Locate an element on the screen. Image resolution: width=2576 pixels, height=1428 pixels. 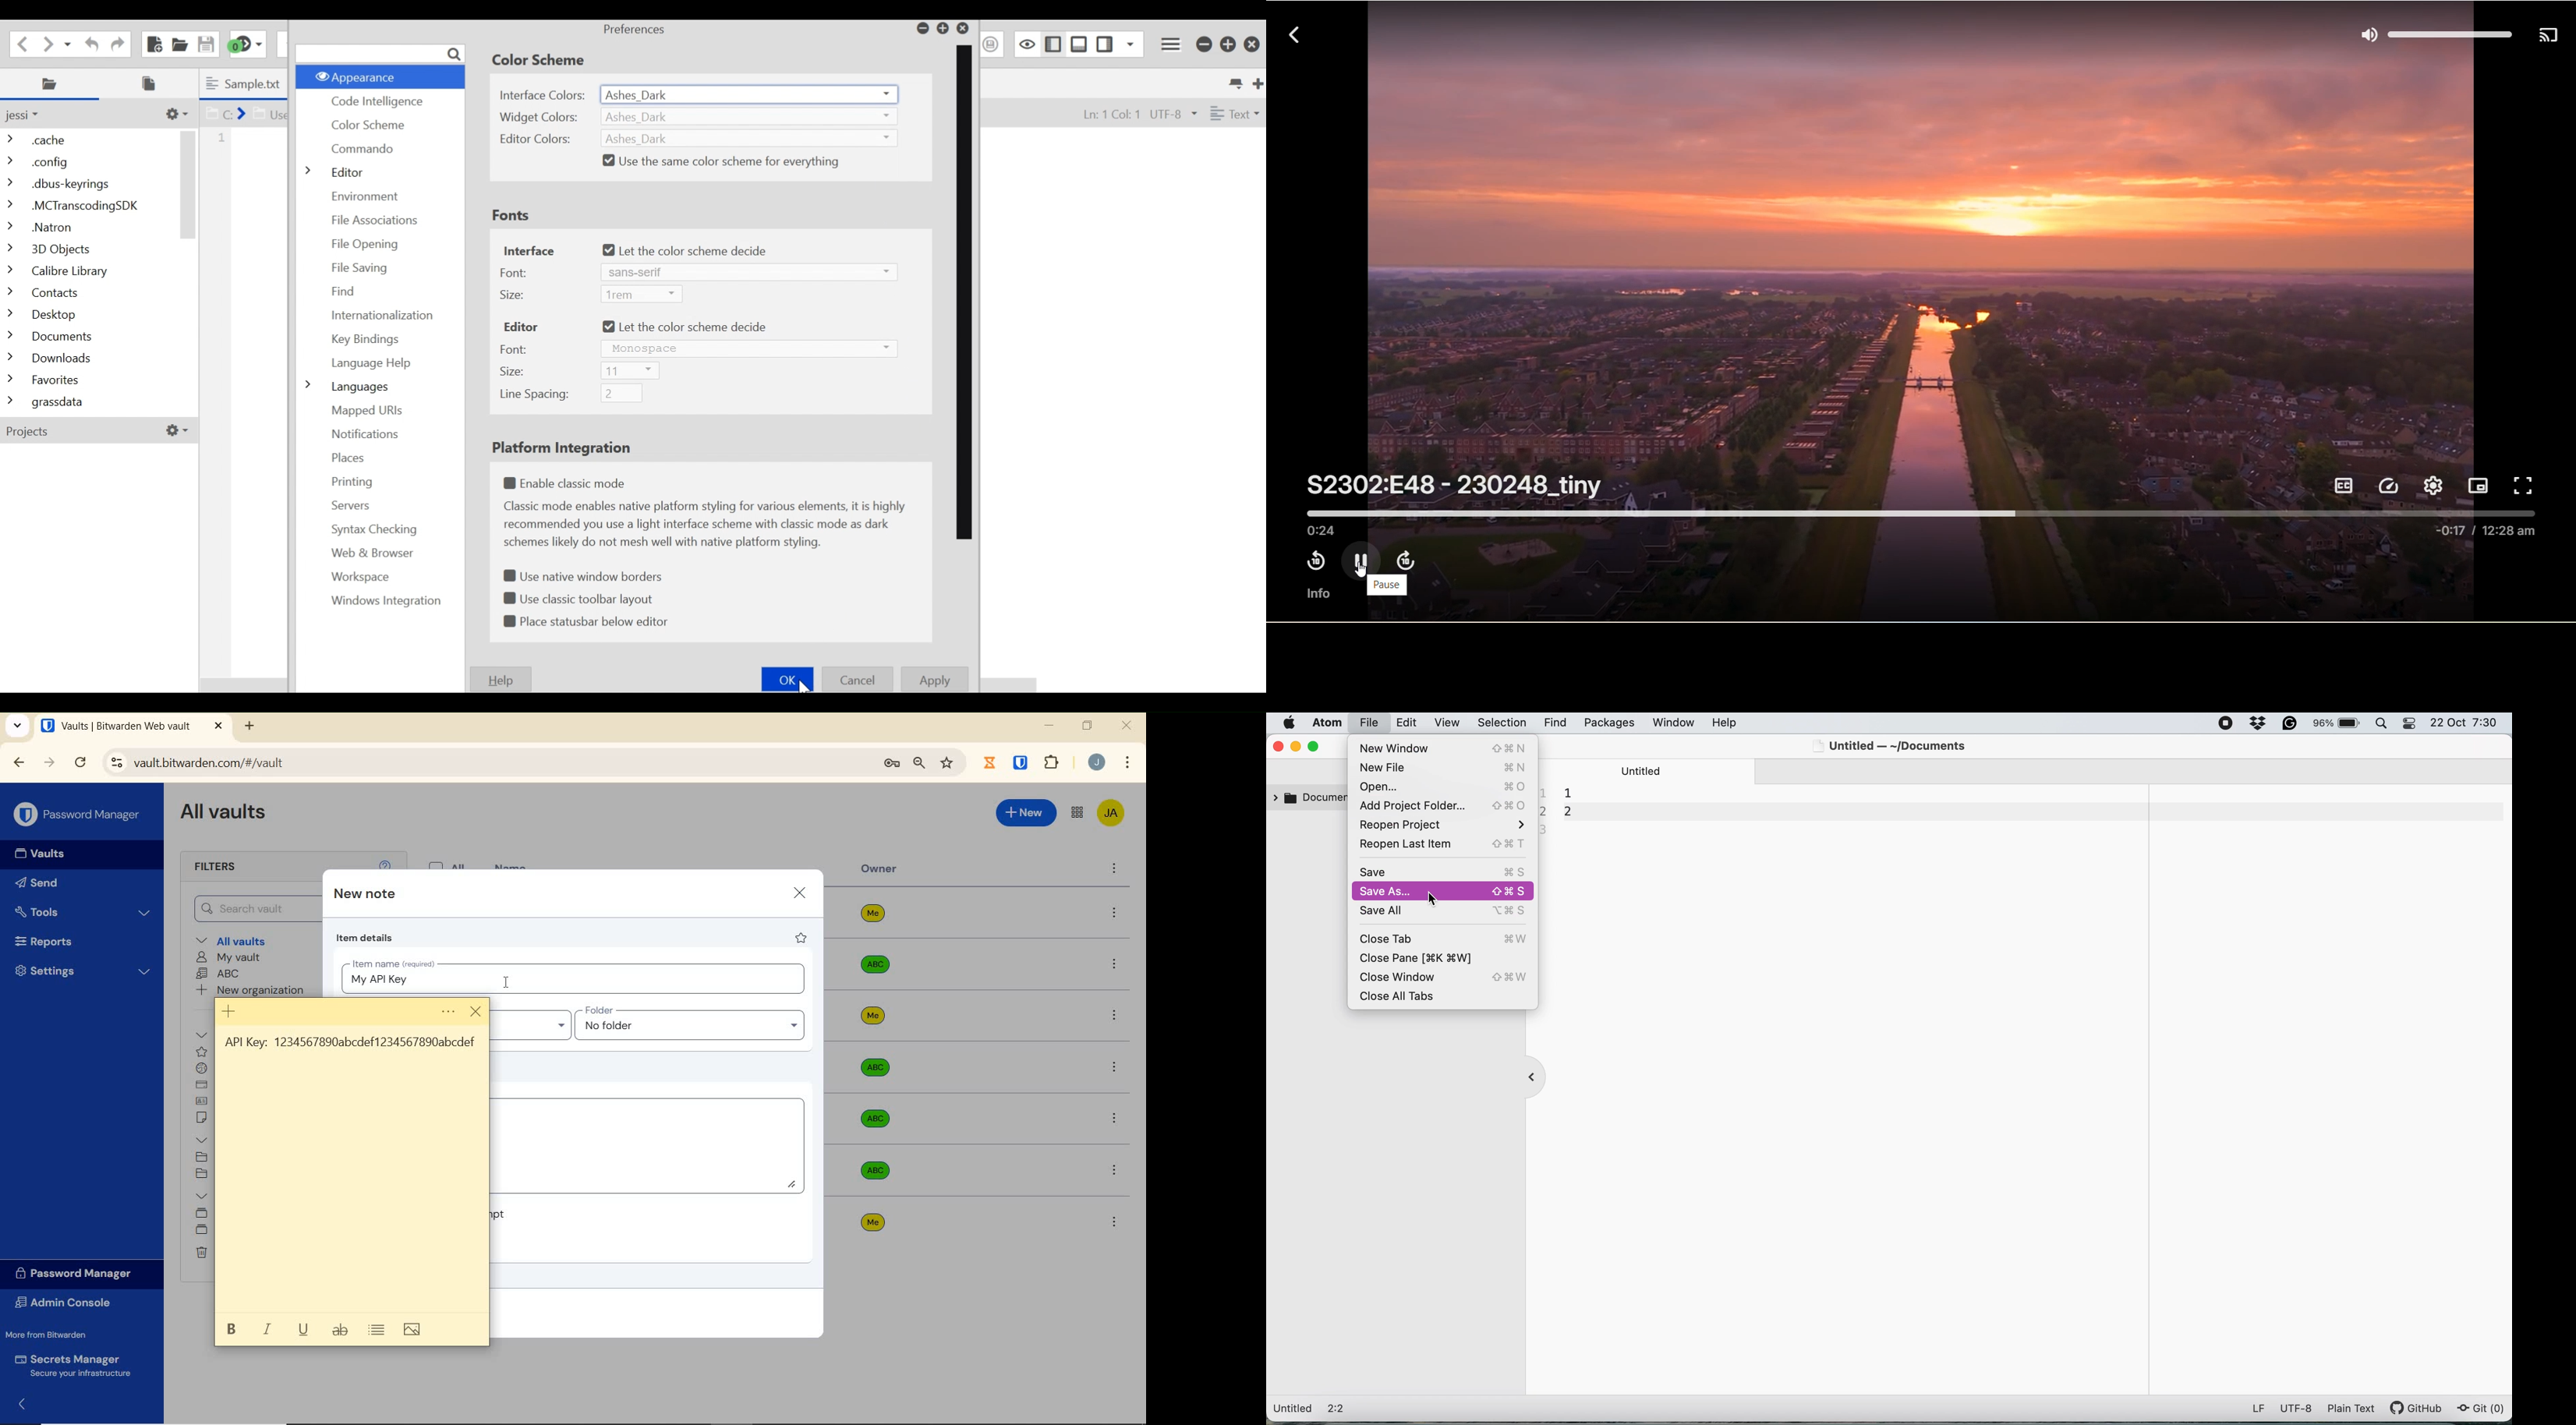
Bitwarden Account is located at coordinates (1111, 812).